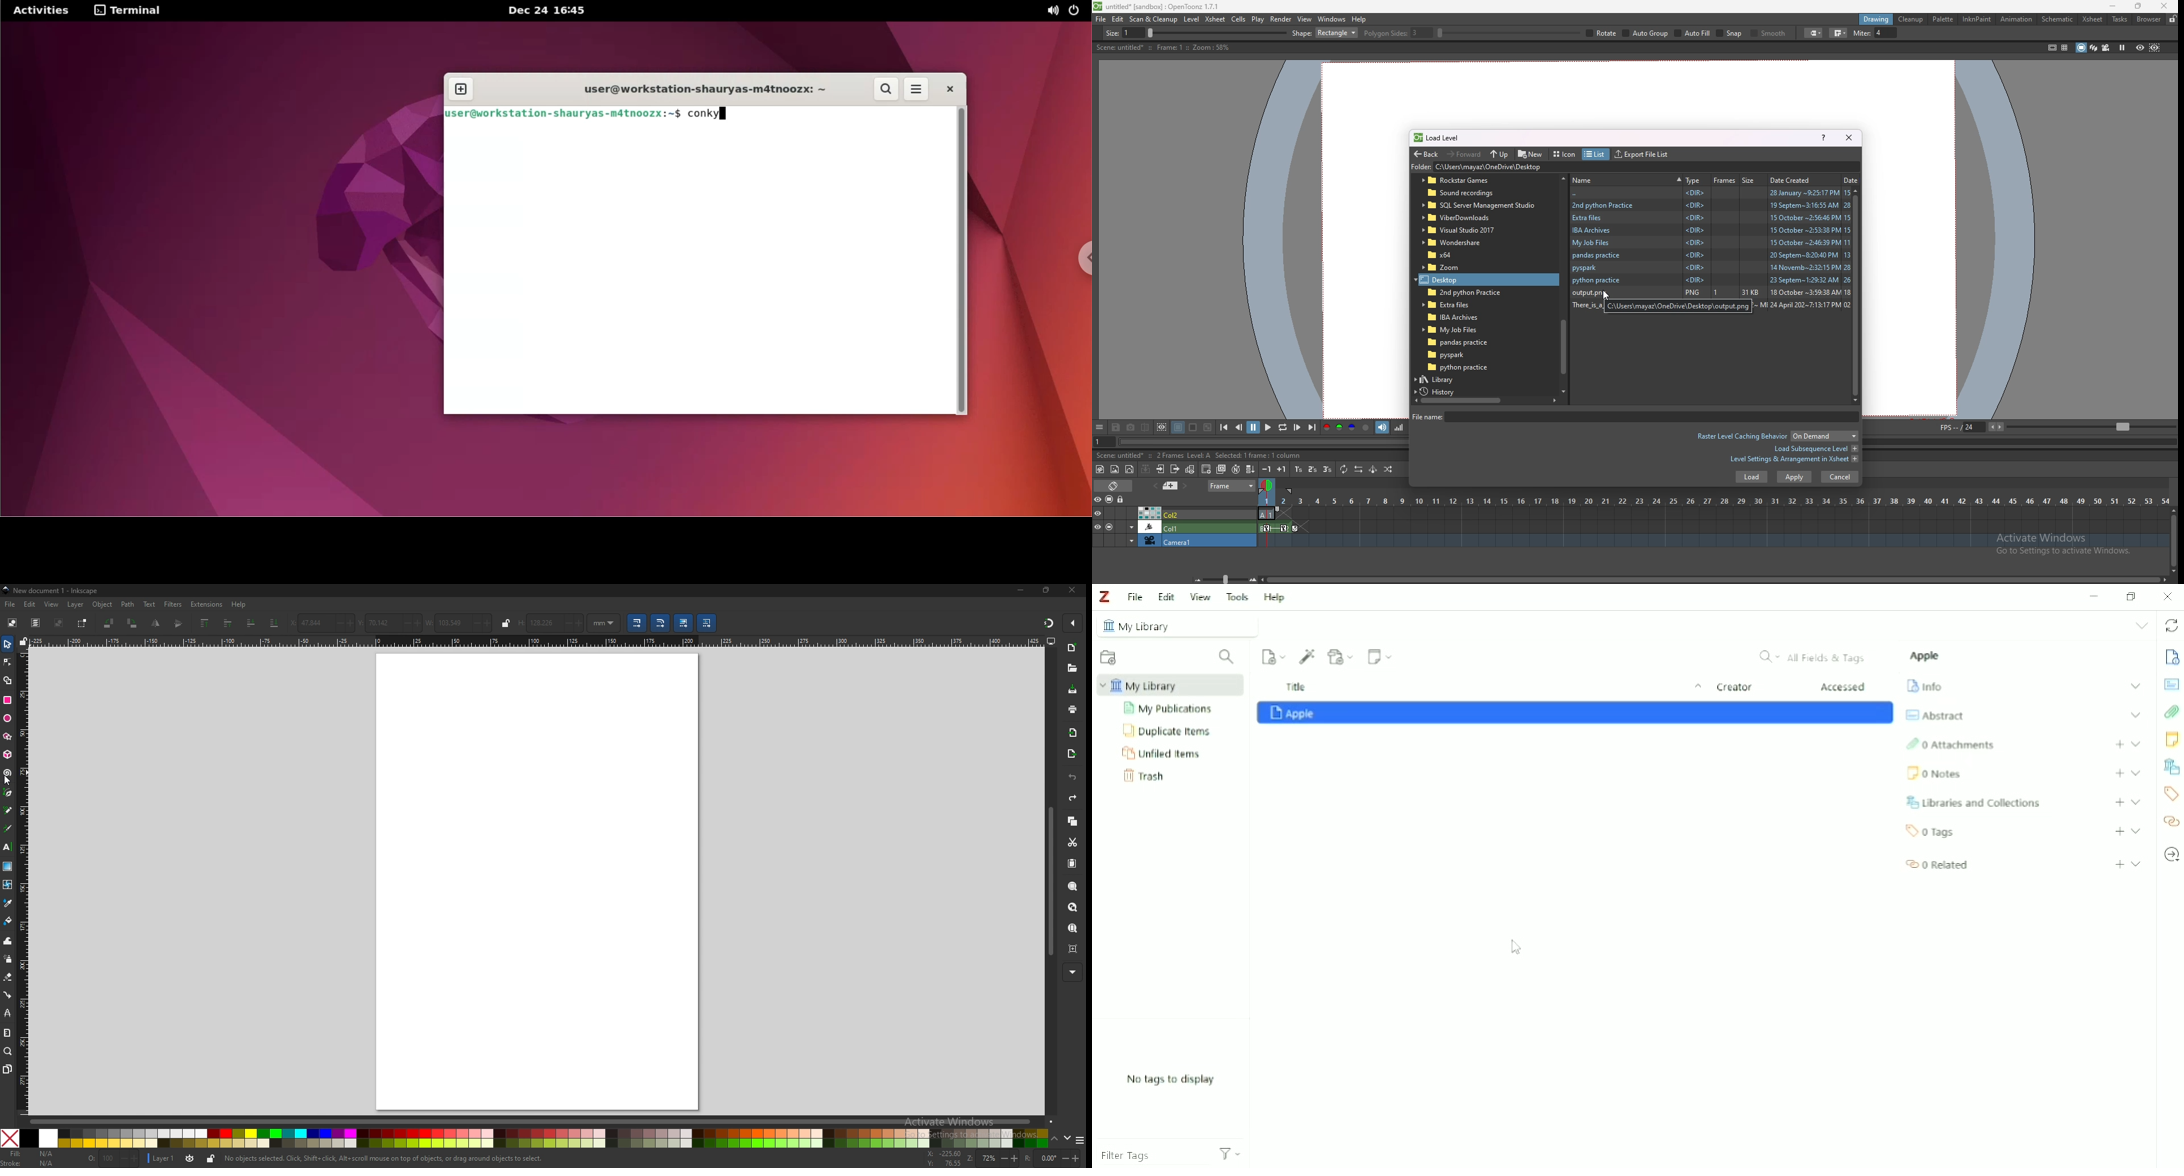 The image size is (2184, 1176). I want to click on Expand section, so click(2136, 772).